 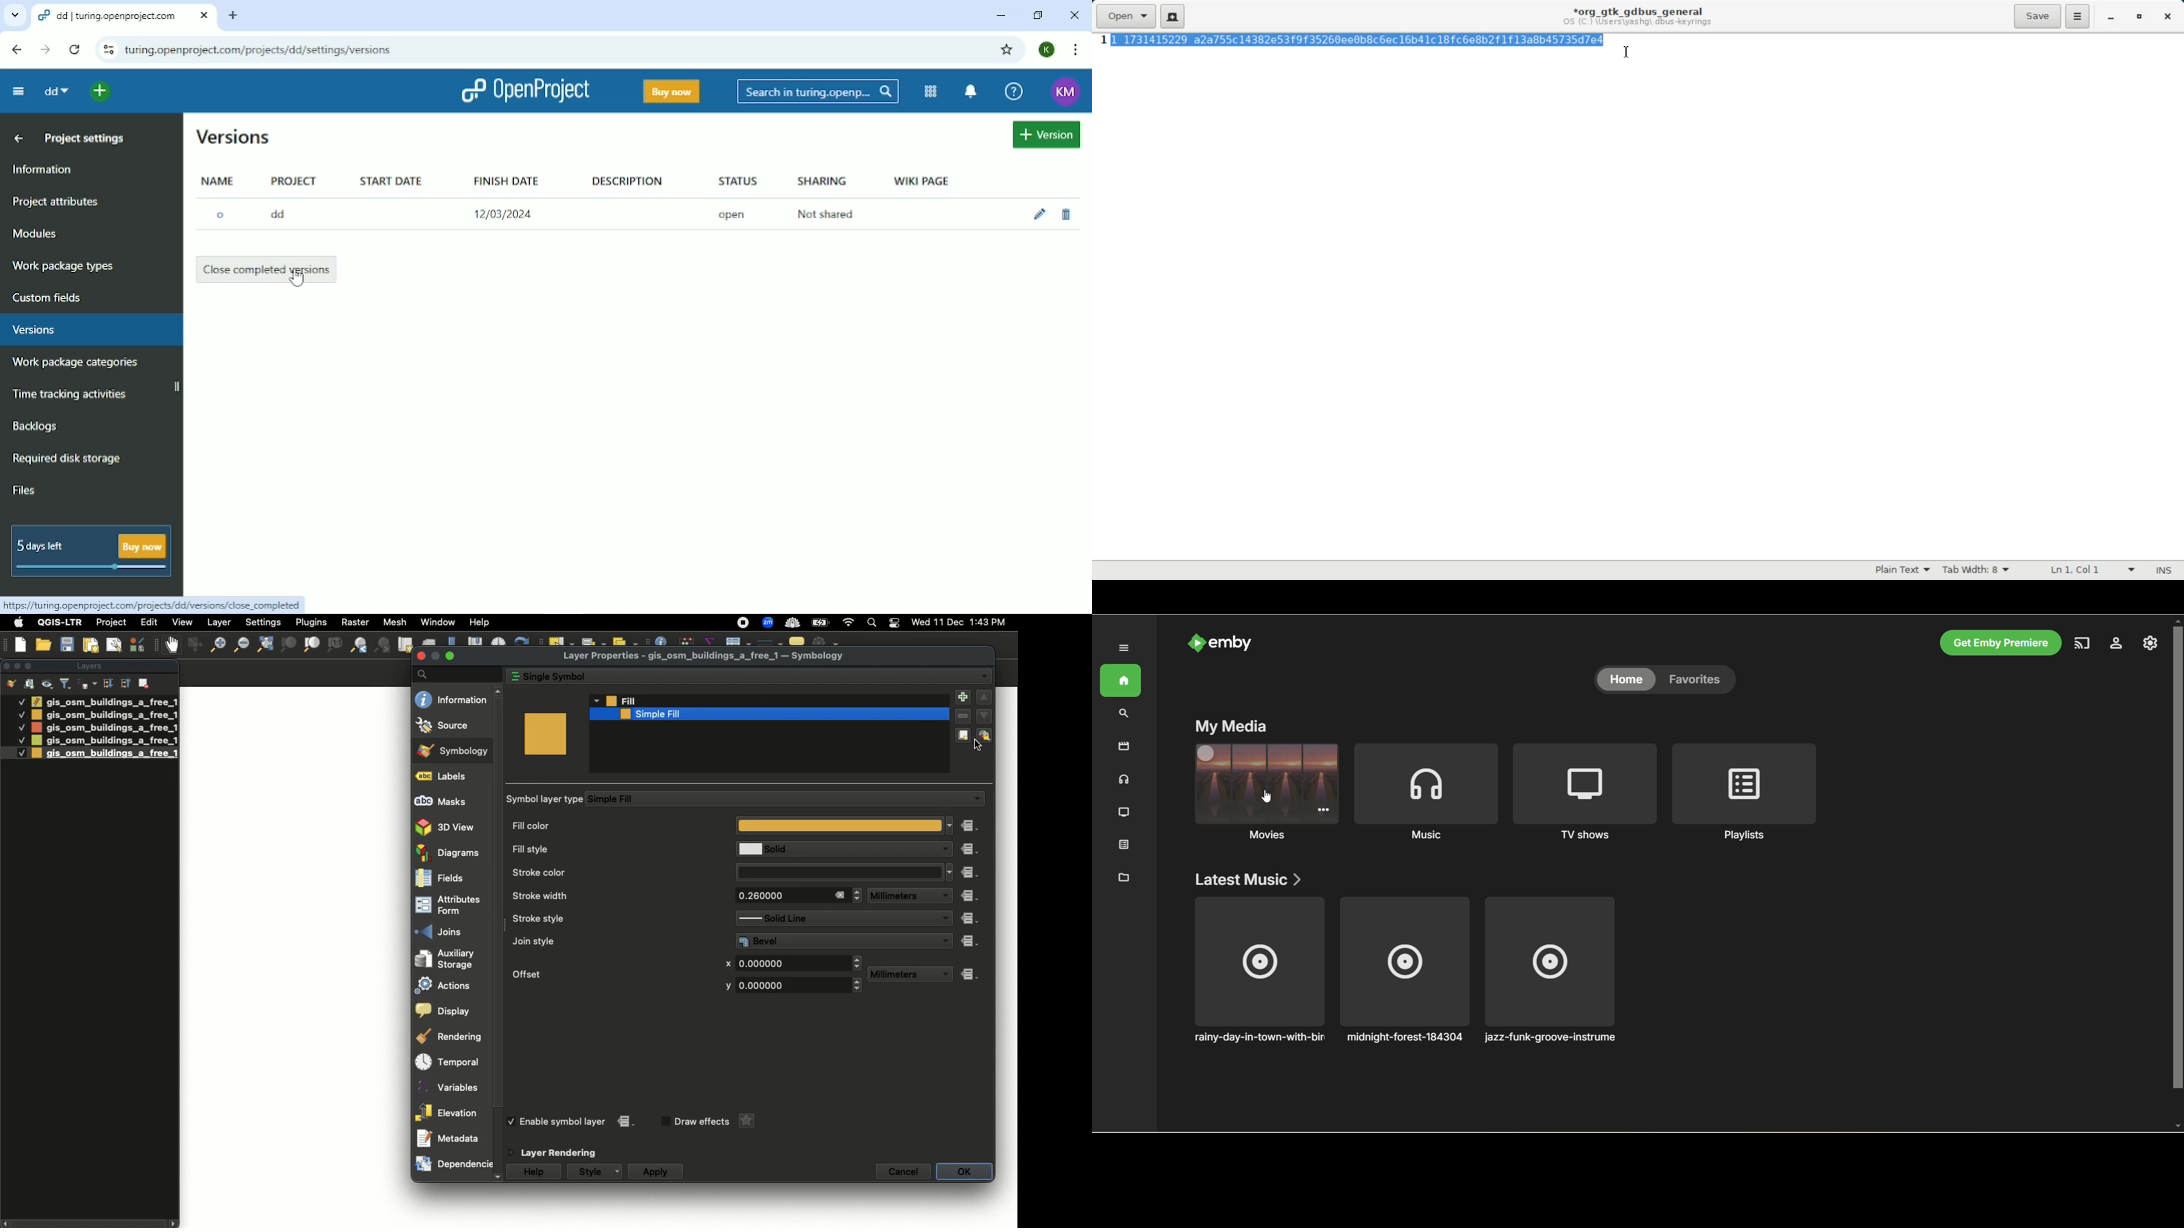 What do you see at coordinates (504, 178) in the screenshot?
I see `Finish date` at bounding box center [504, 178].